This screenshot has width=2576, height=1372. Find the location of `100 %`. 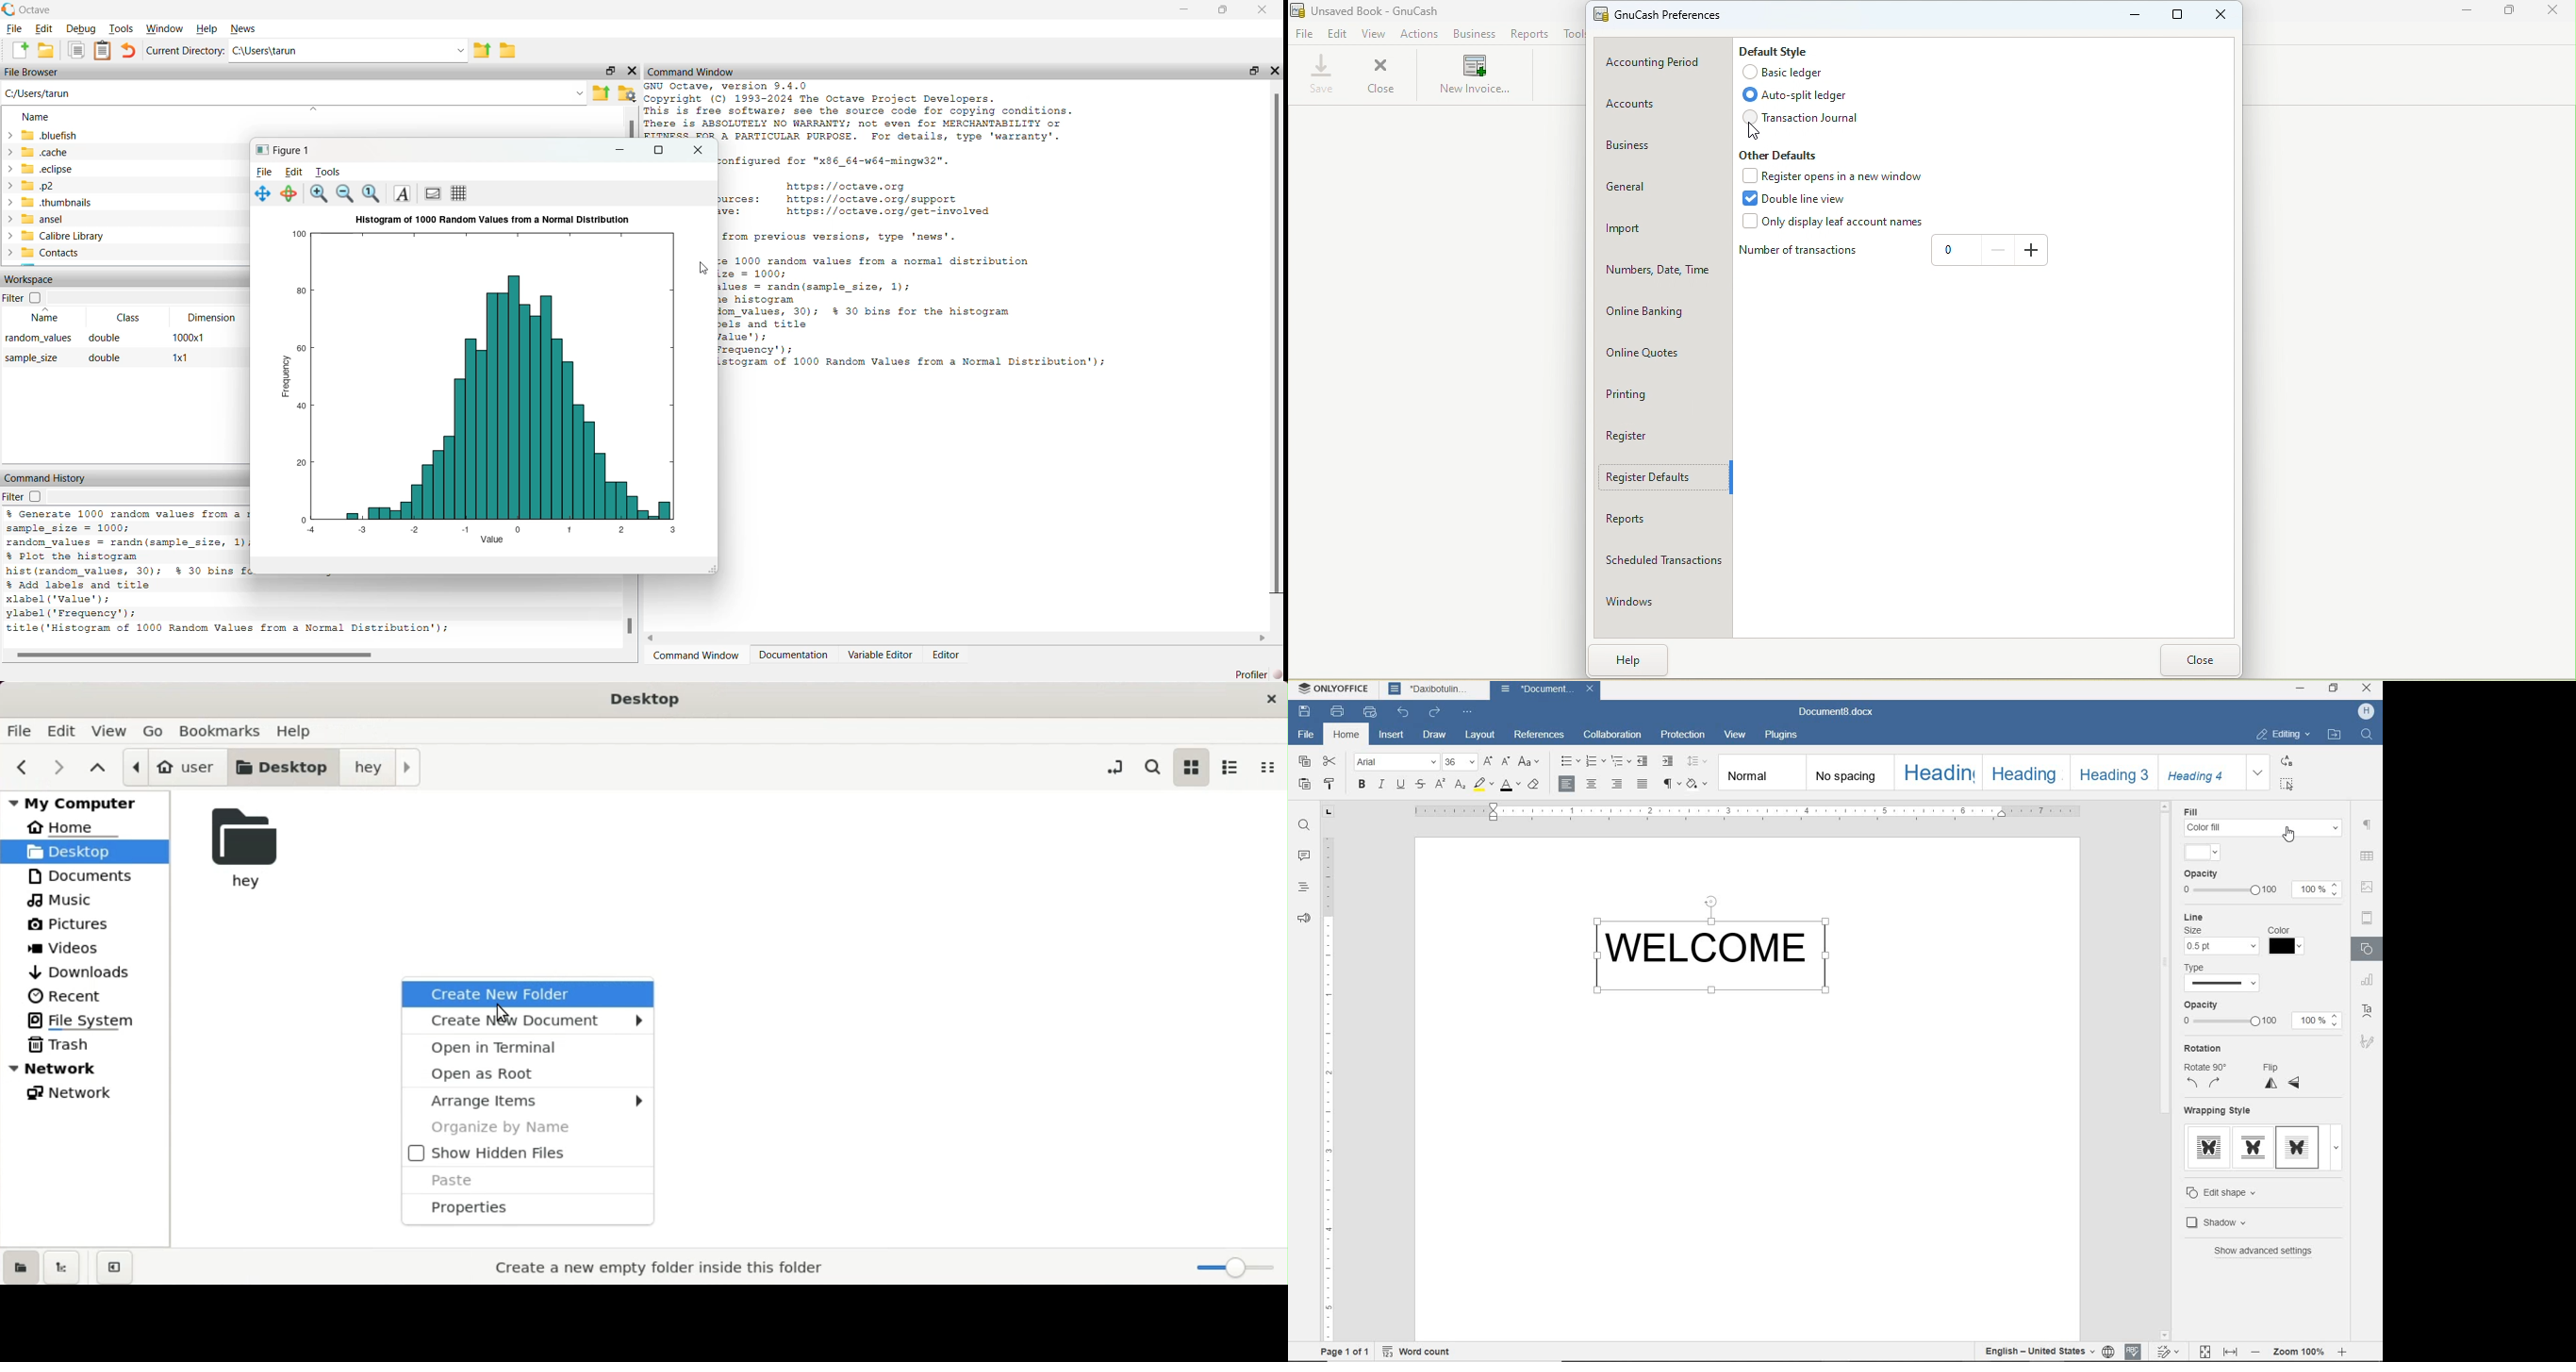

100 % is located at coordinates (2311, 890).